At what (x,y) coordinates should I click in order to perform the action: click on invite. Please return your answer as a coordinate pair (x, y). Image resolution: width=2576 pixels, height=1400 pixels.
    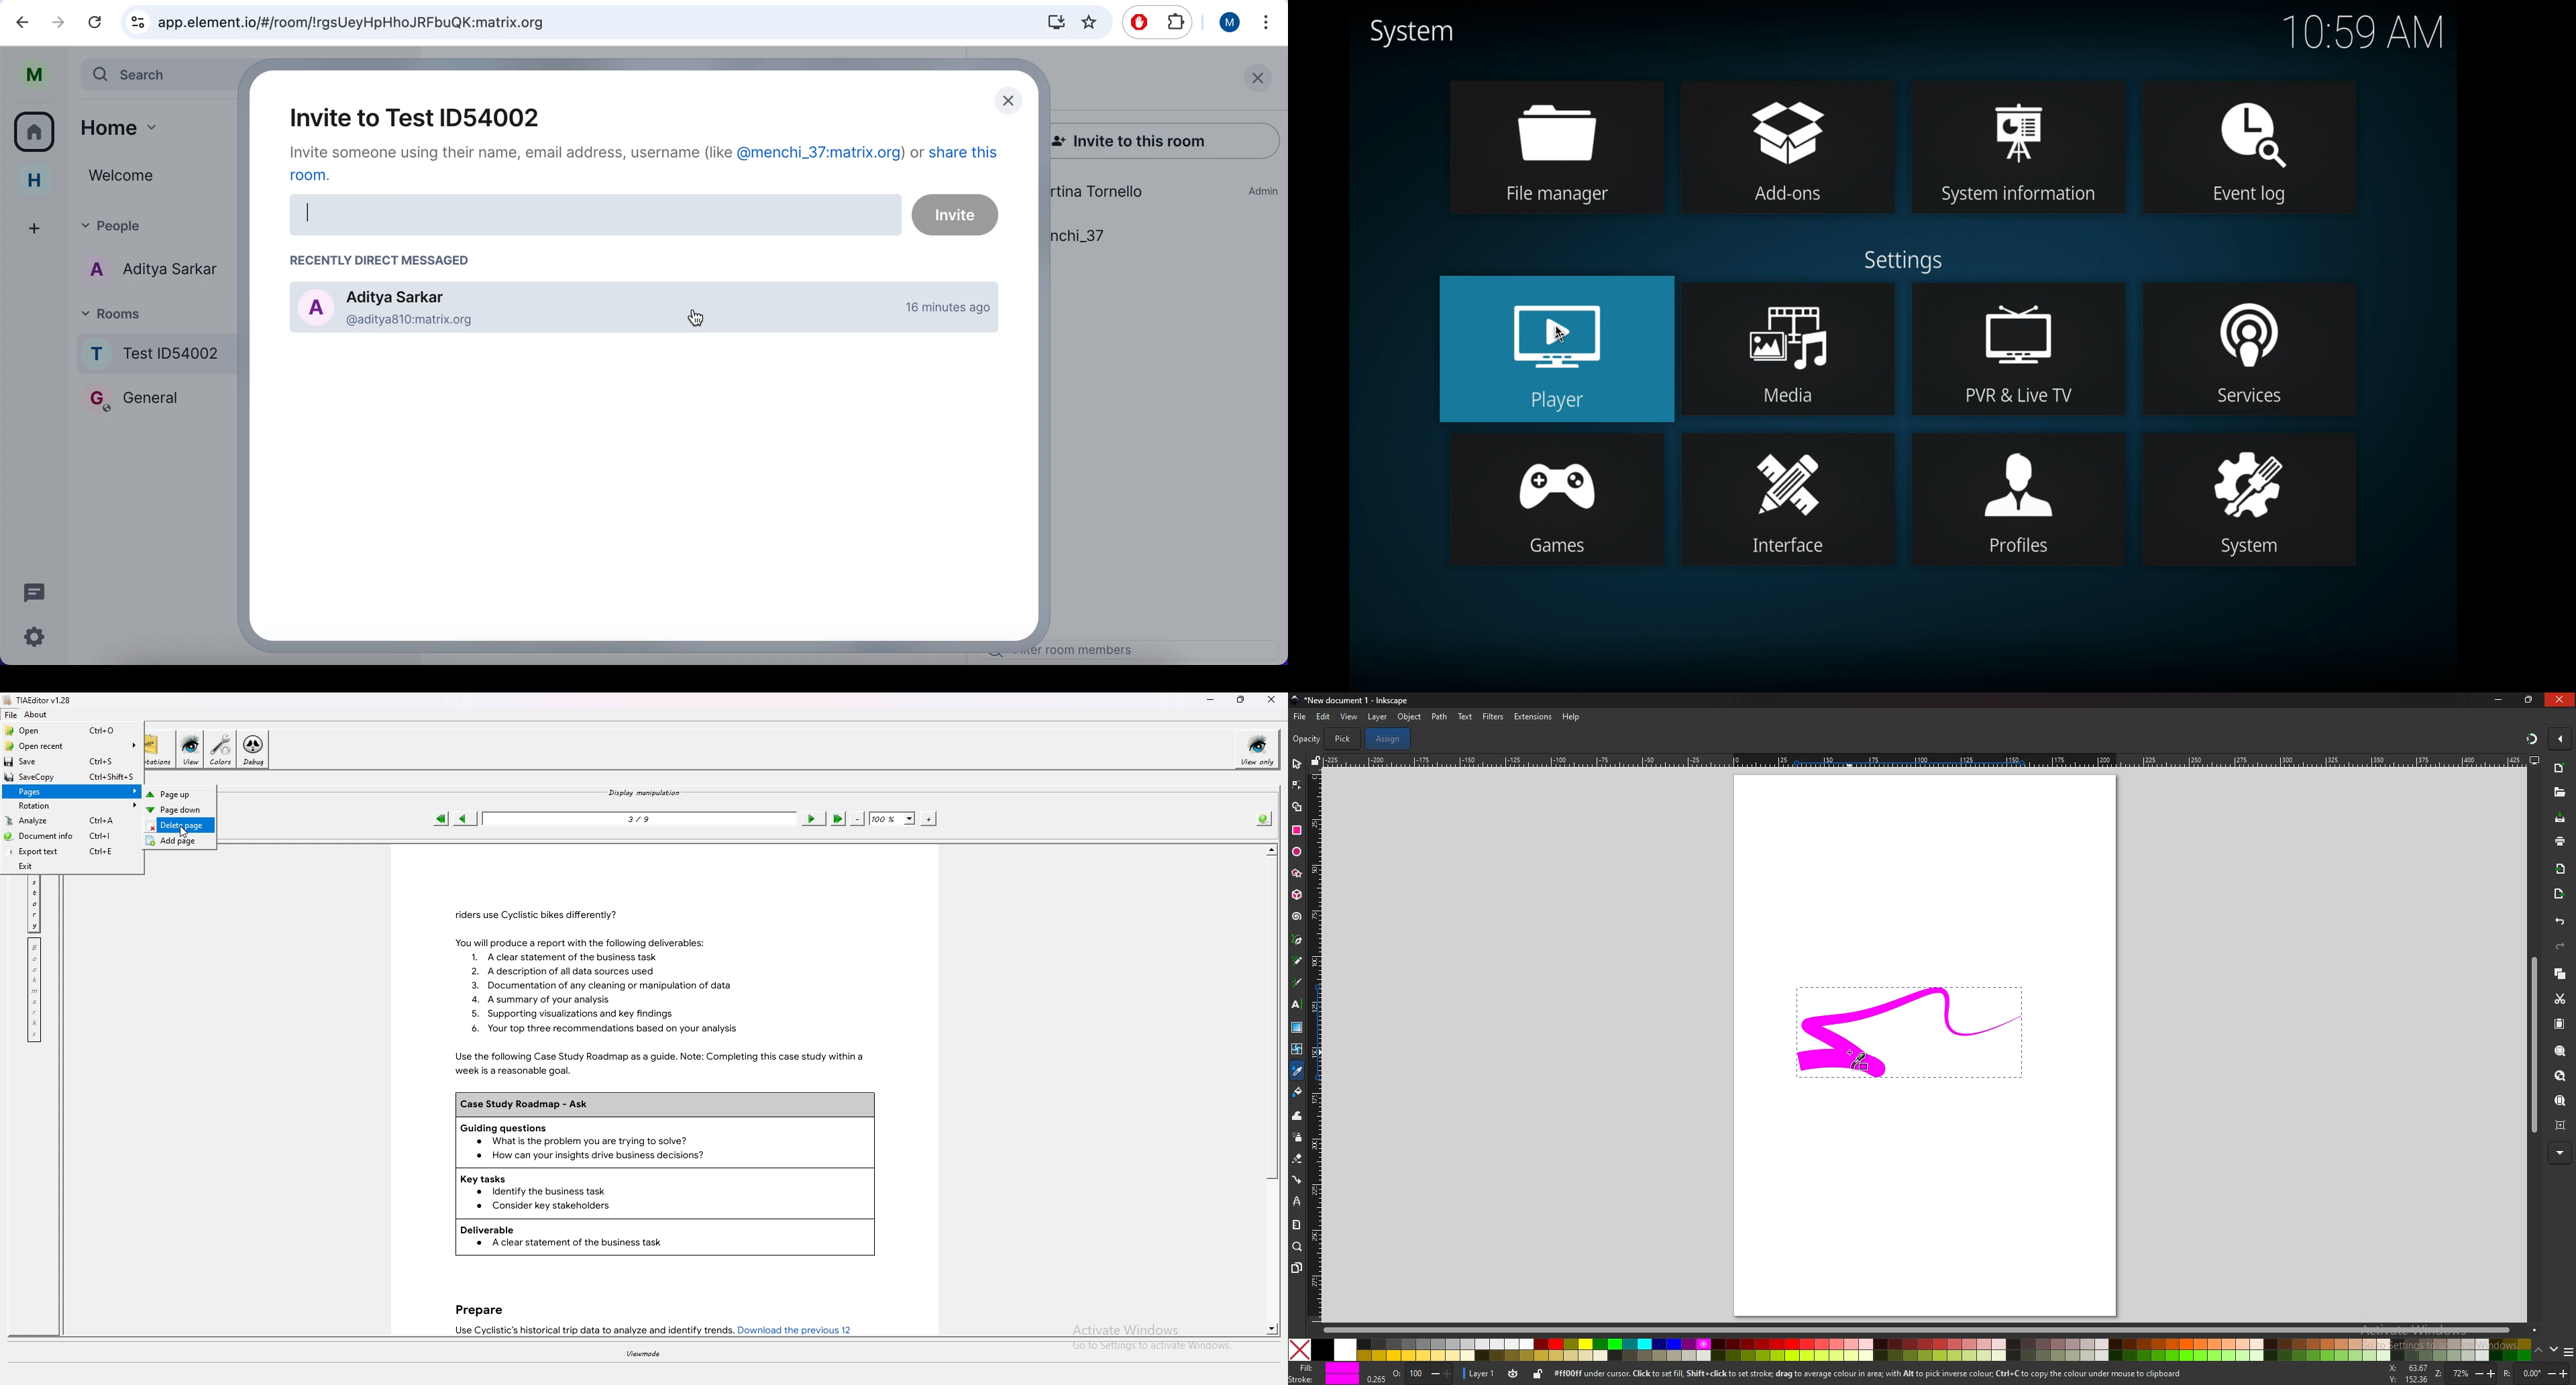
    Looking at the image, I should click on (646, 216).